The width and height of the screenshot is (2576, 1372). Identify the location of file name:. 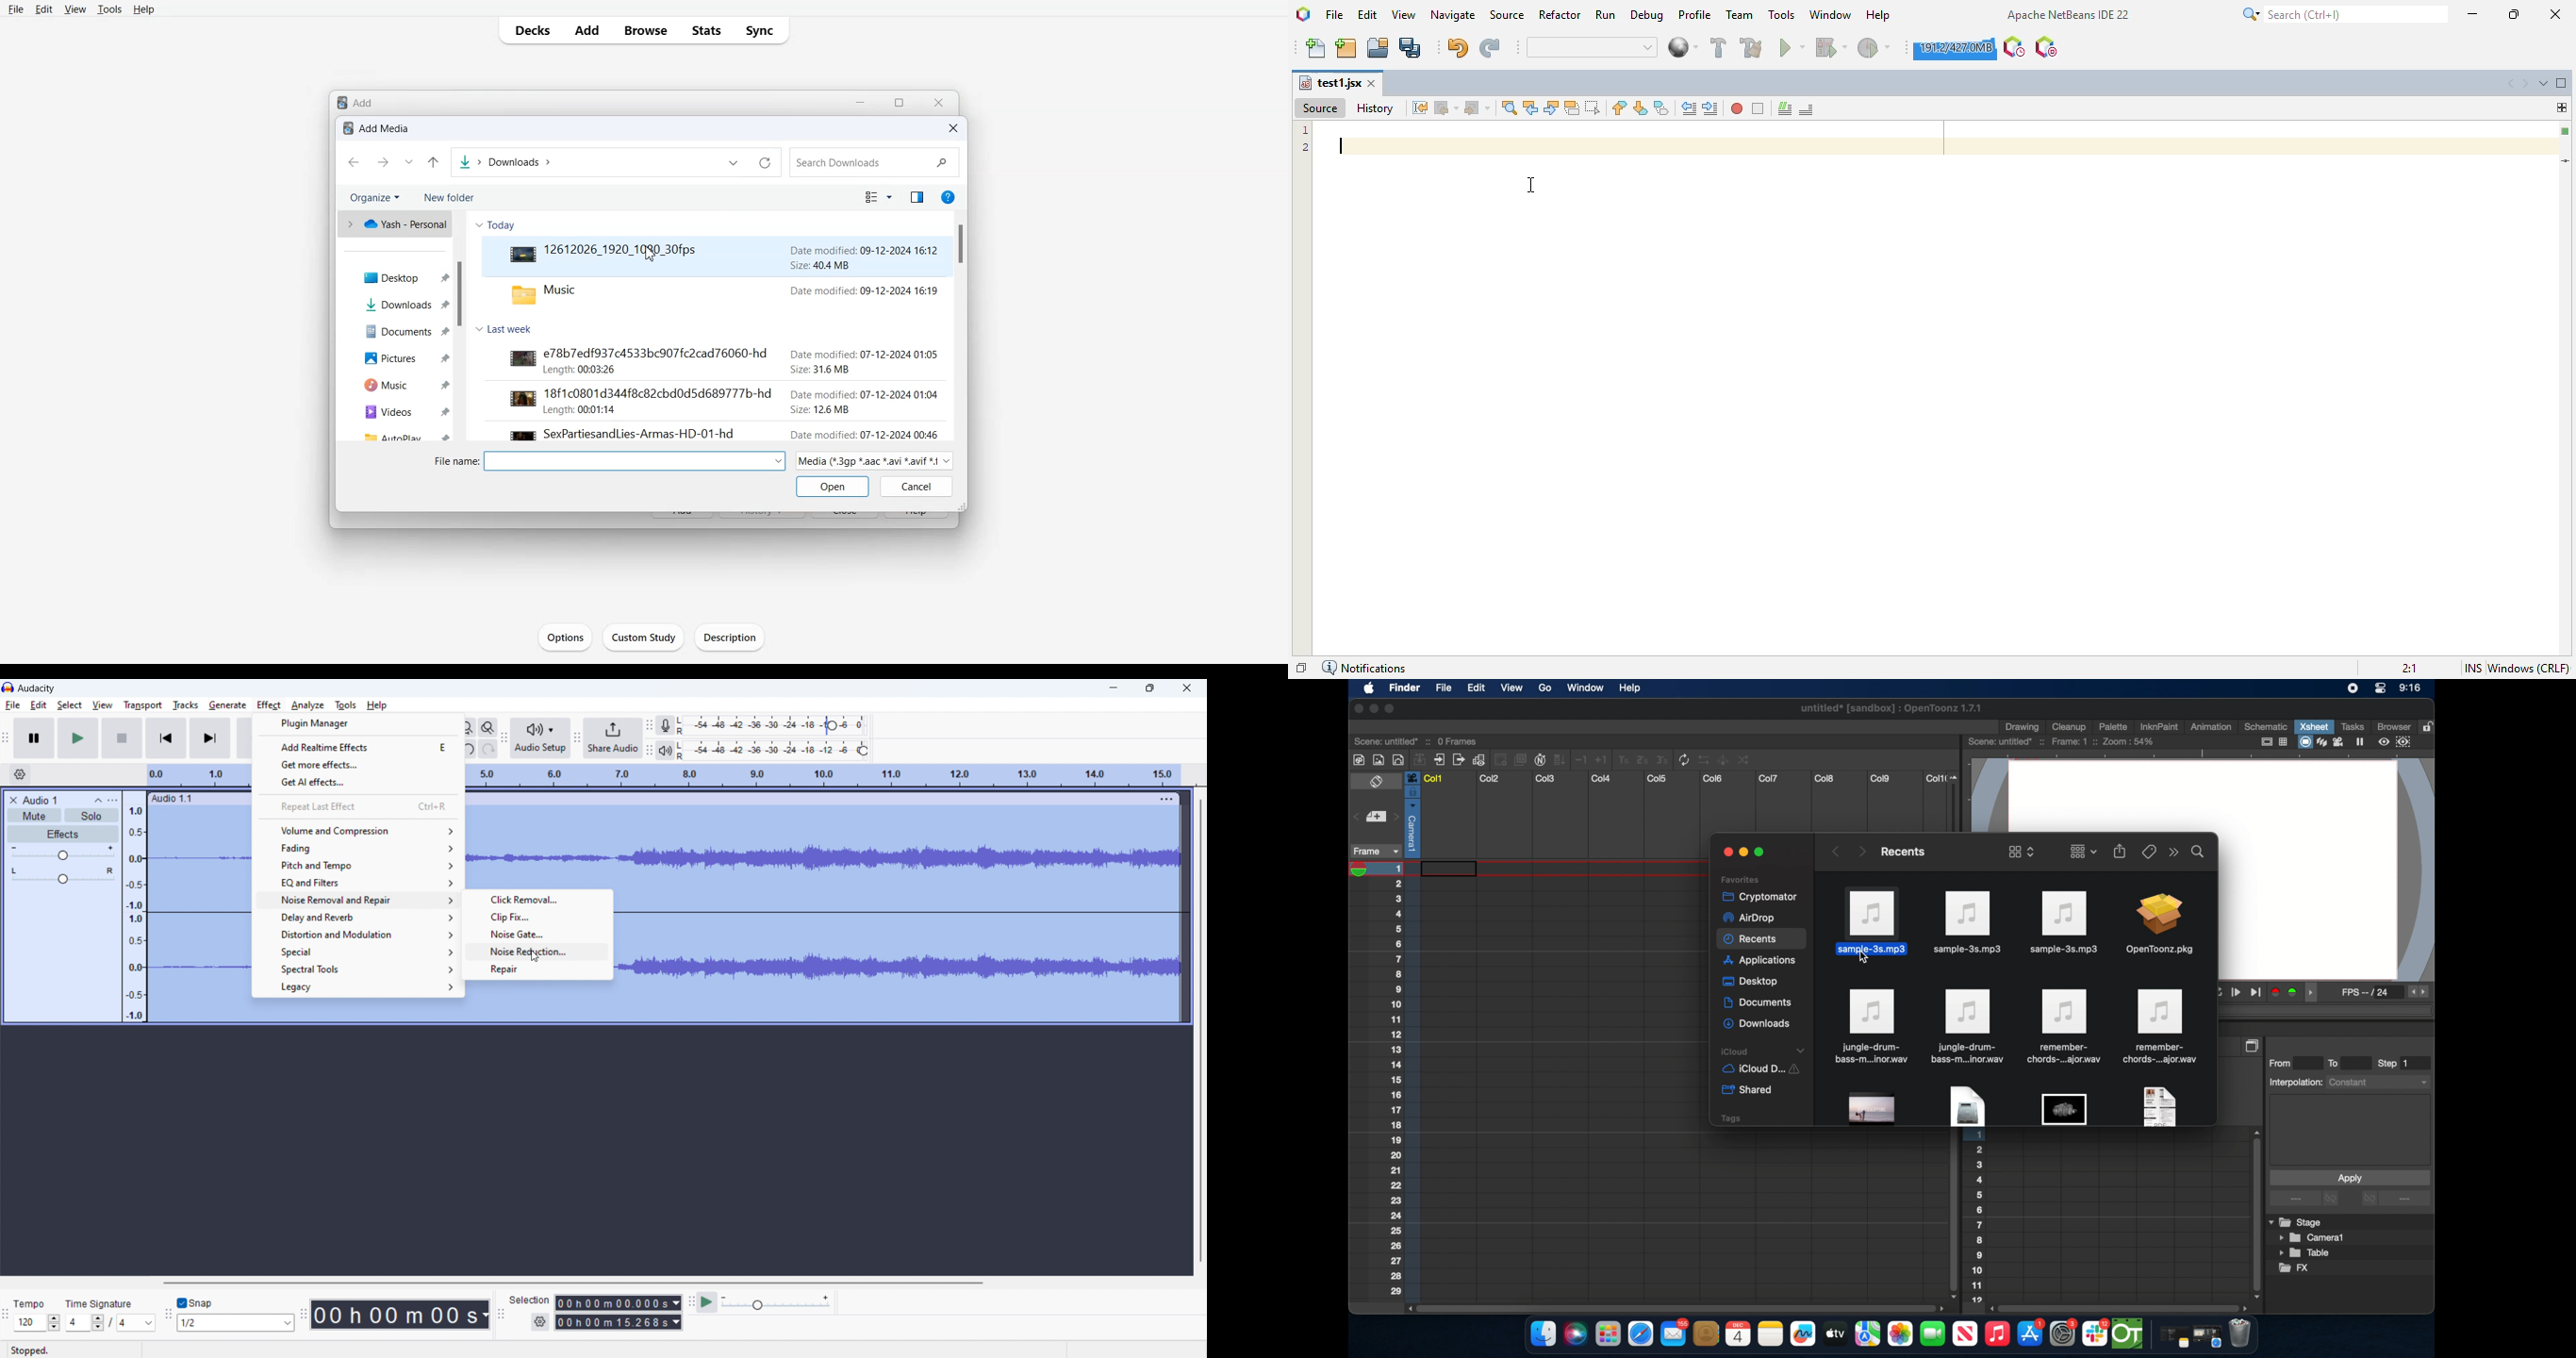
(456, 462).